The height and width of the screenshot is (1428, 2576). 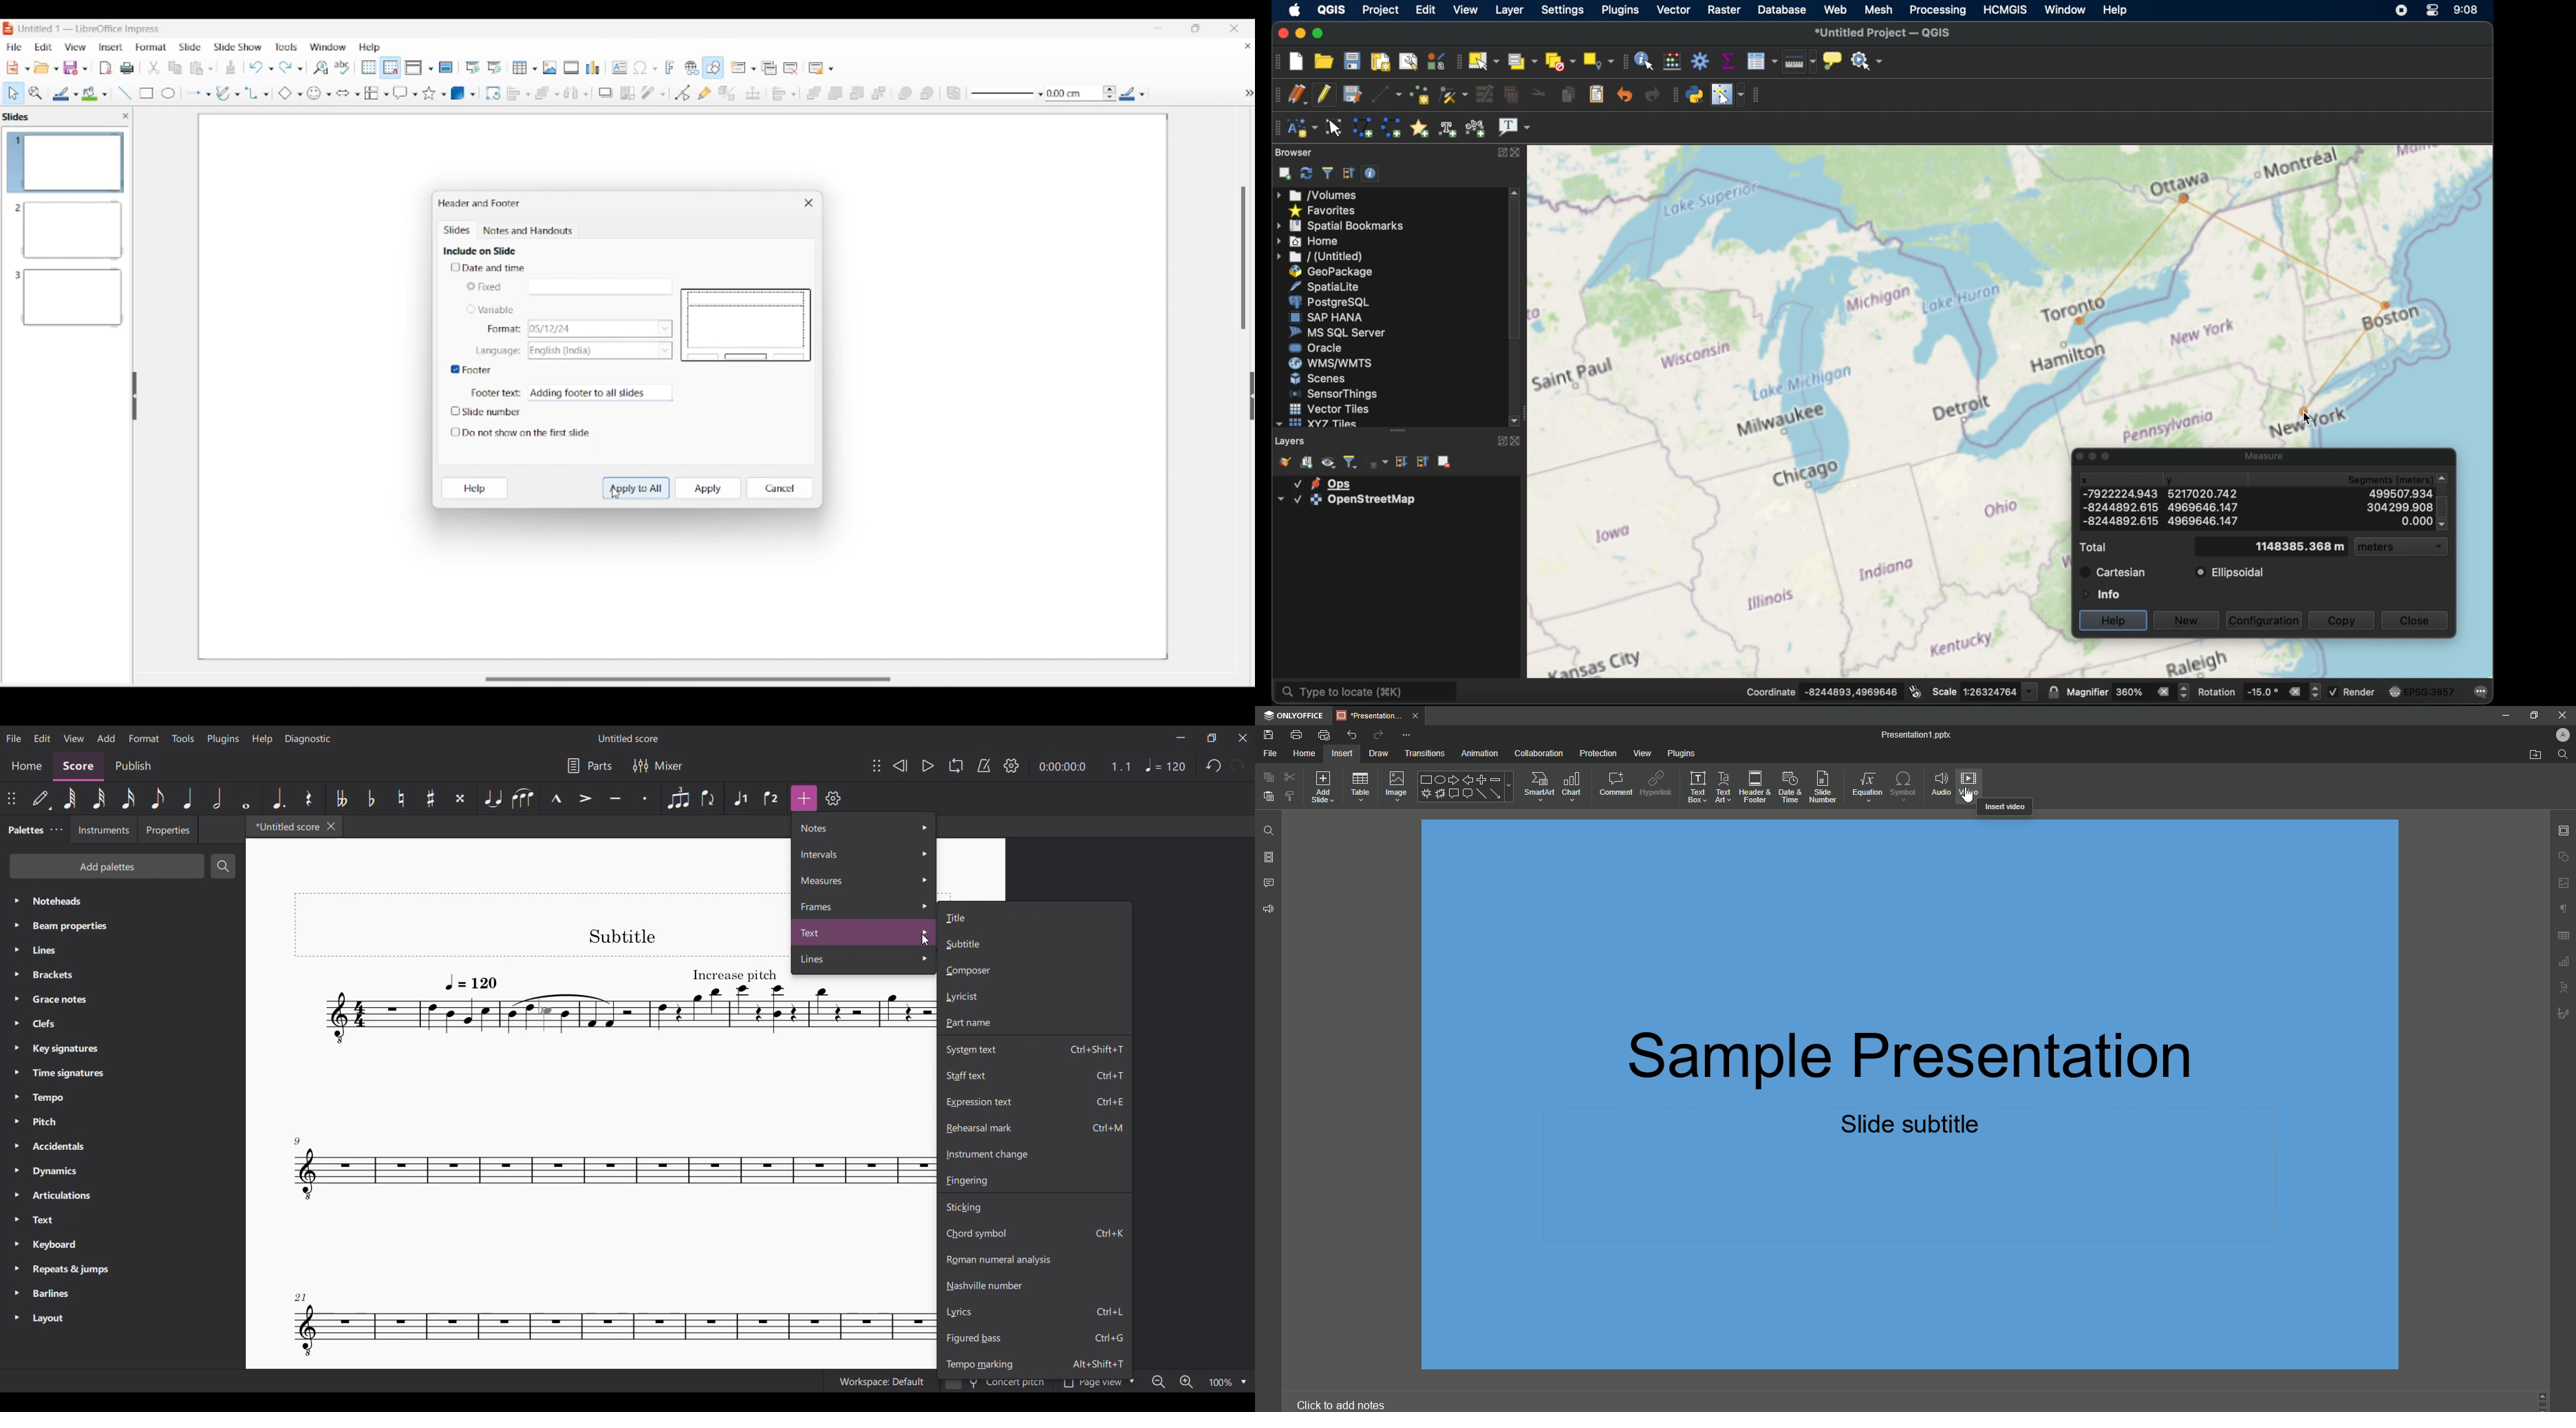 What do you see at coordinates (99, 798) in the screenshot?
I see `32nd note` at bounding box center [99, 798].